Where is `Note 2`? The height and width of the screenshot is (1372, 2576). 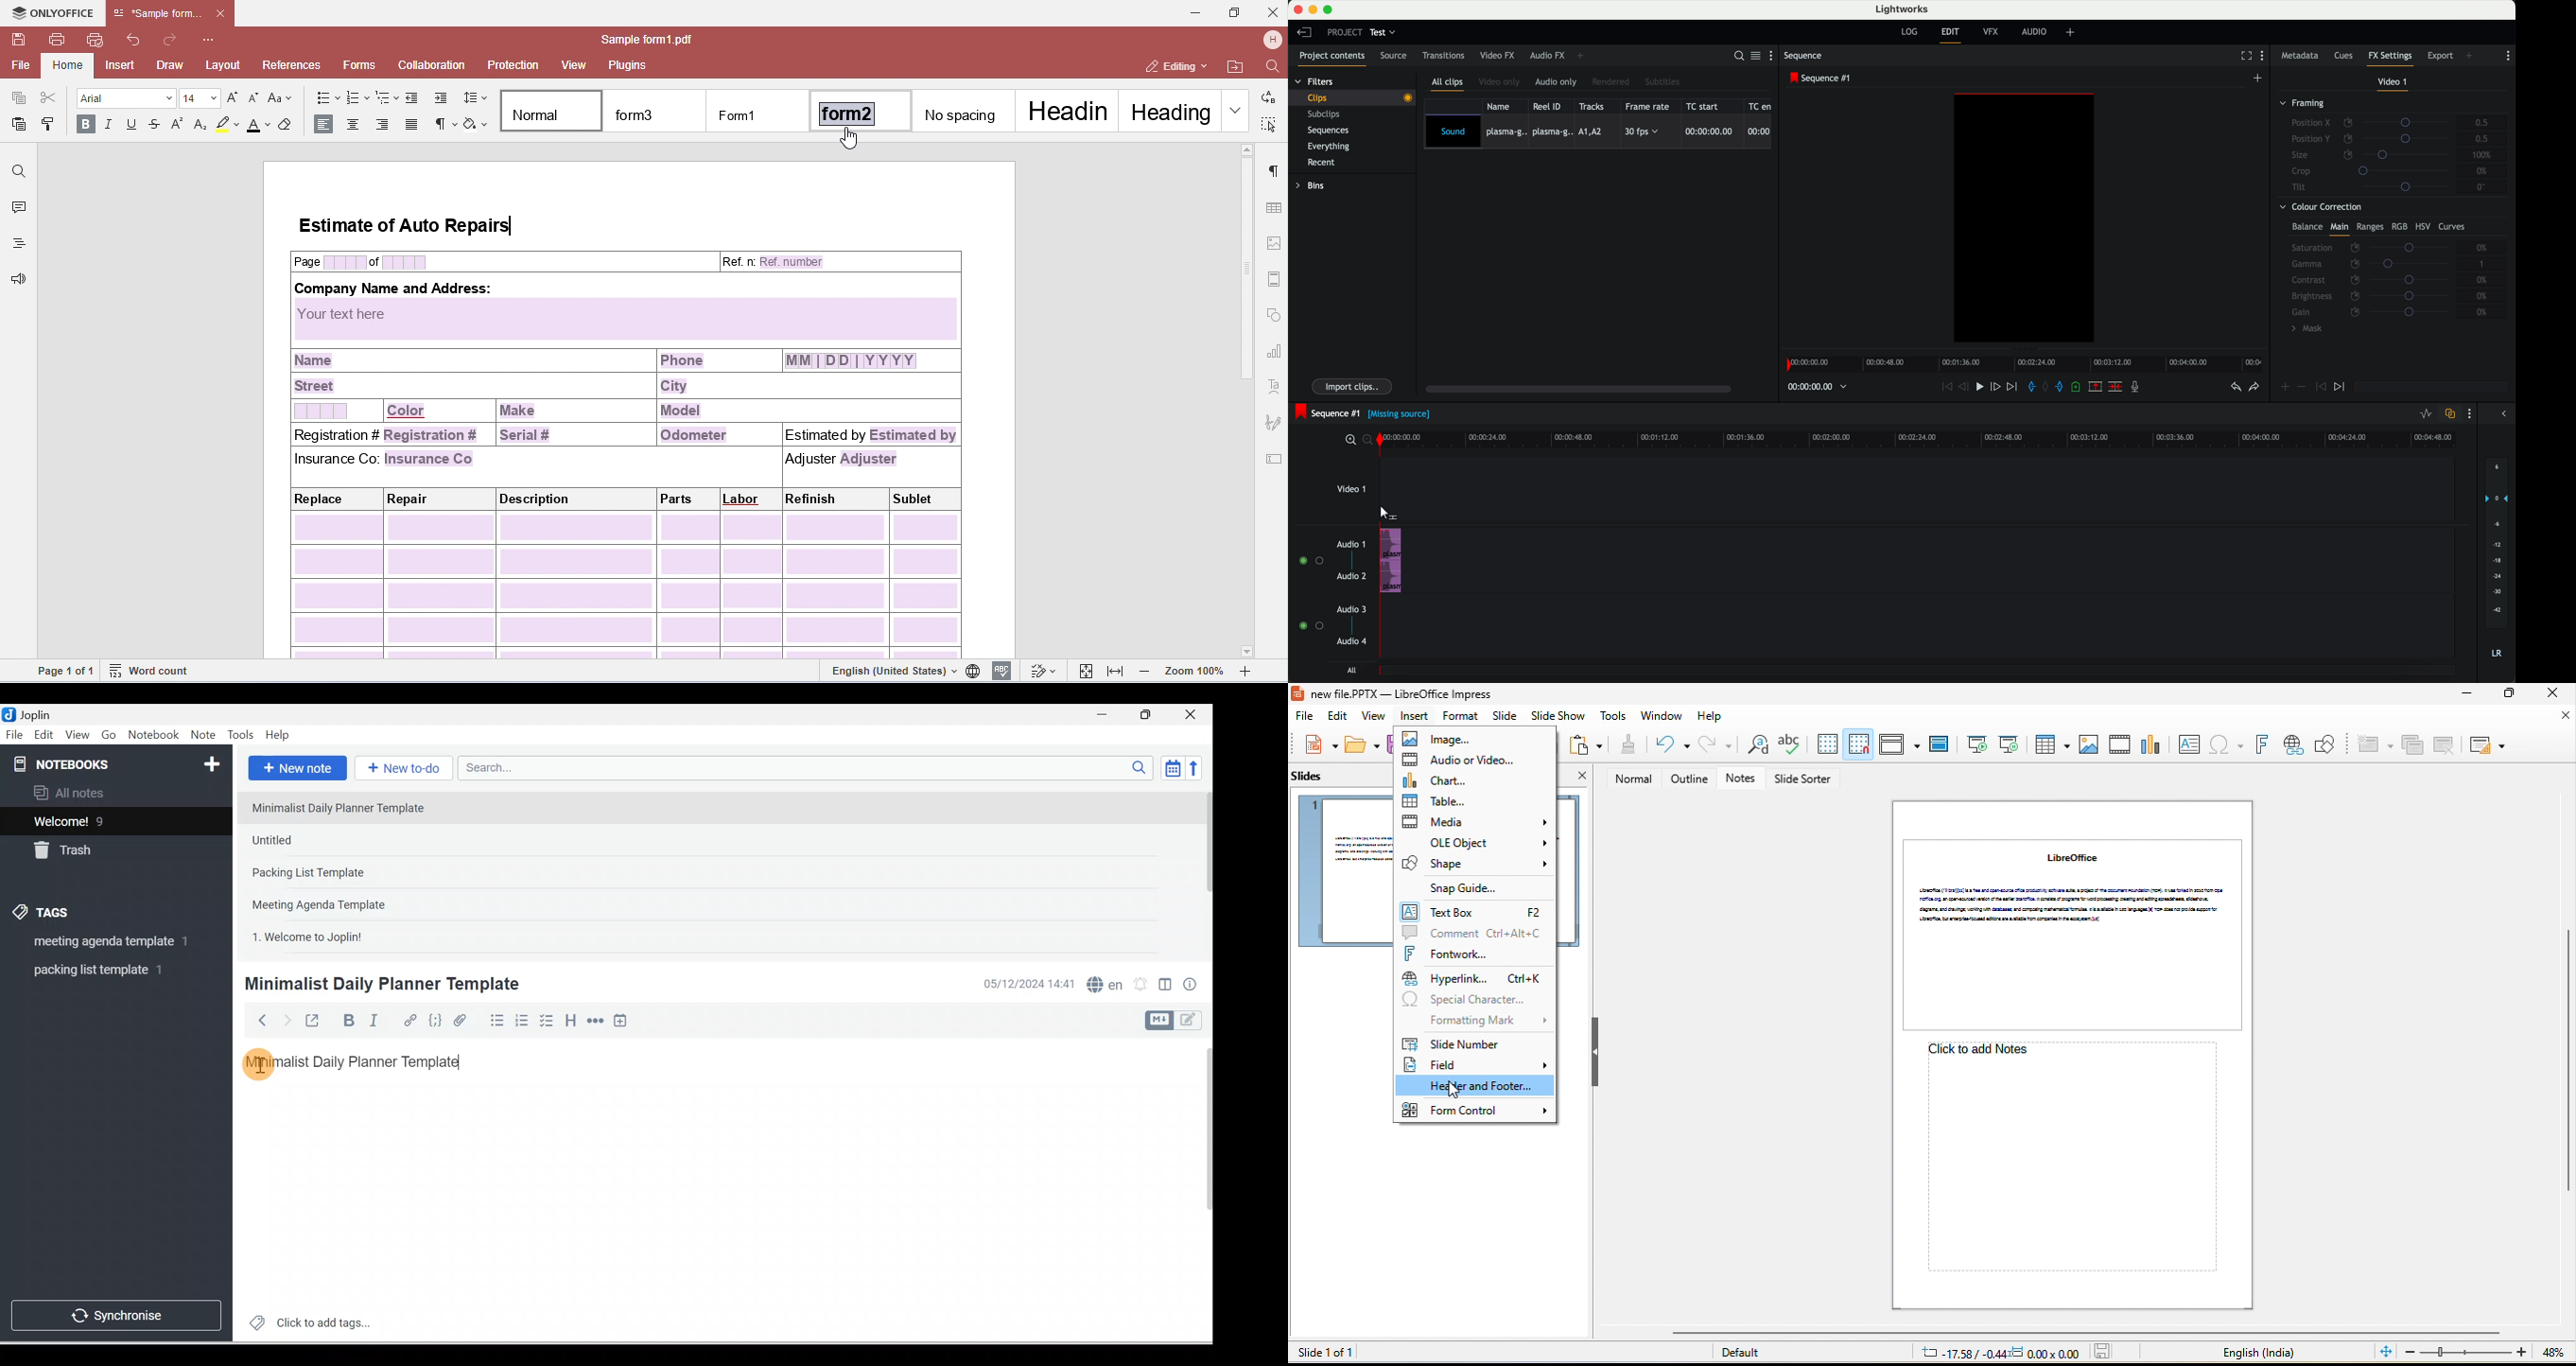
Note 2 is located at coordinates (334, 840).